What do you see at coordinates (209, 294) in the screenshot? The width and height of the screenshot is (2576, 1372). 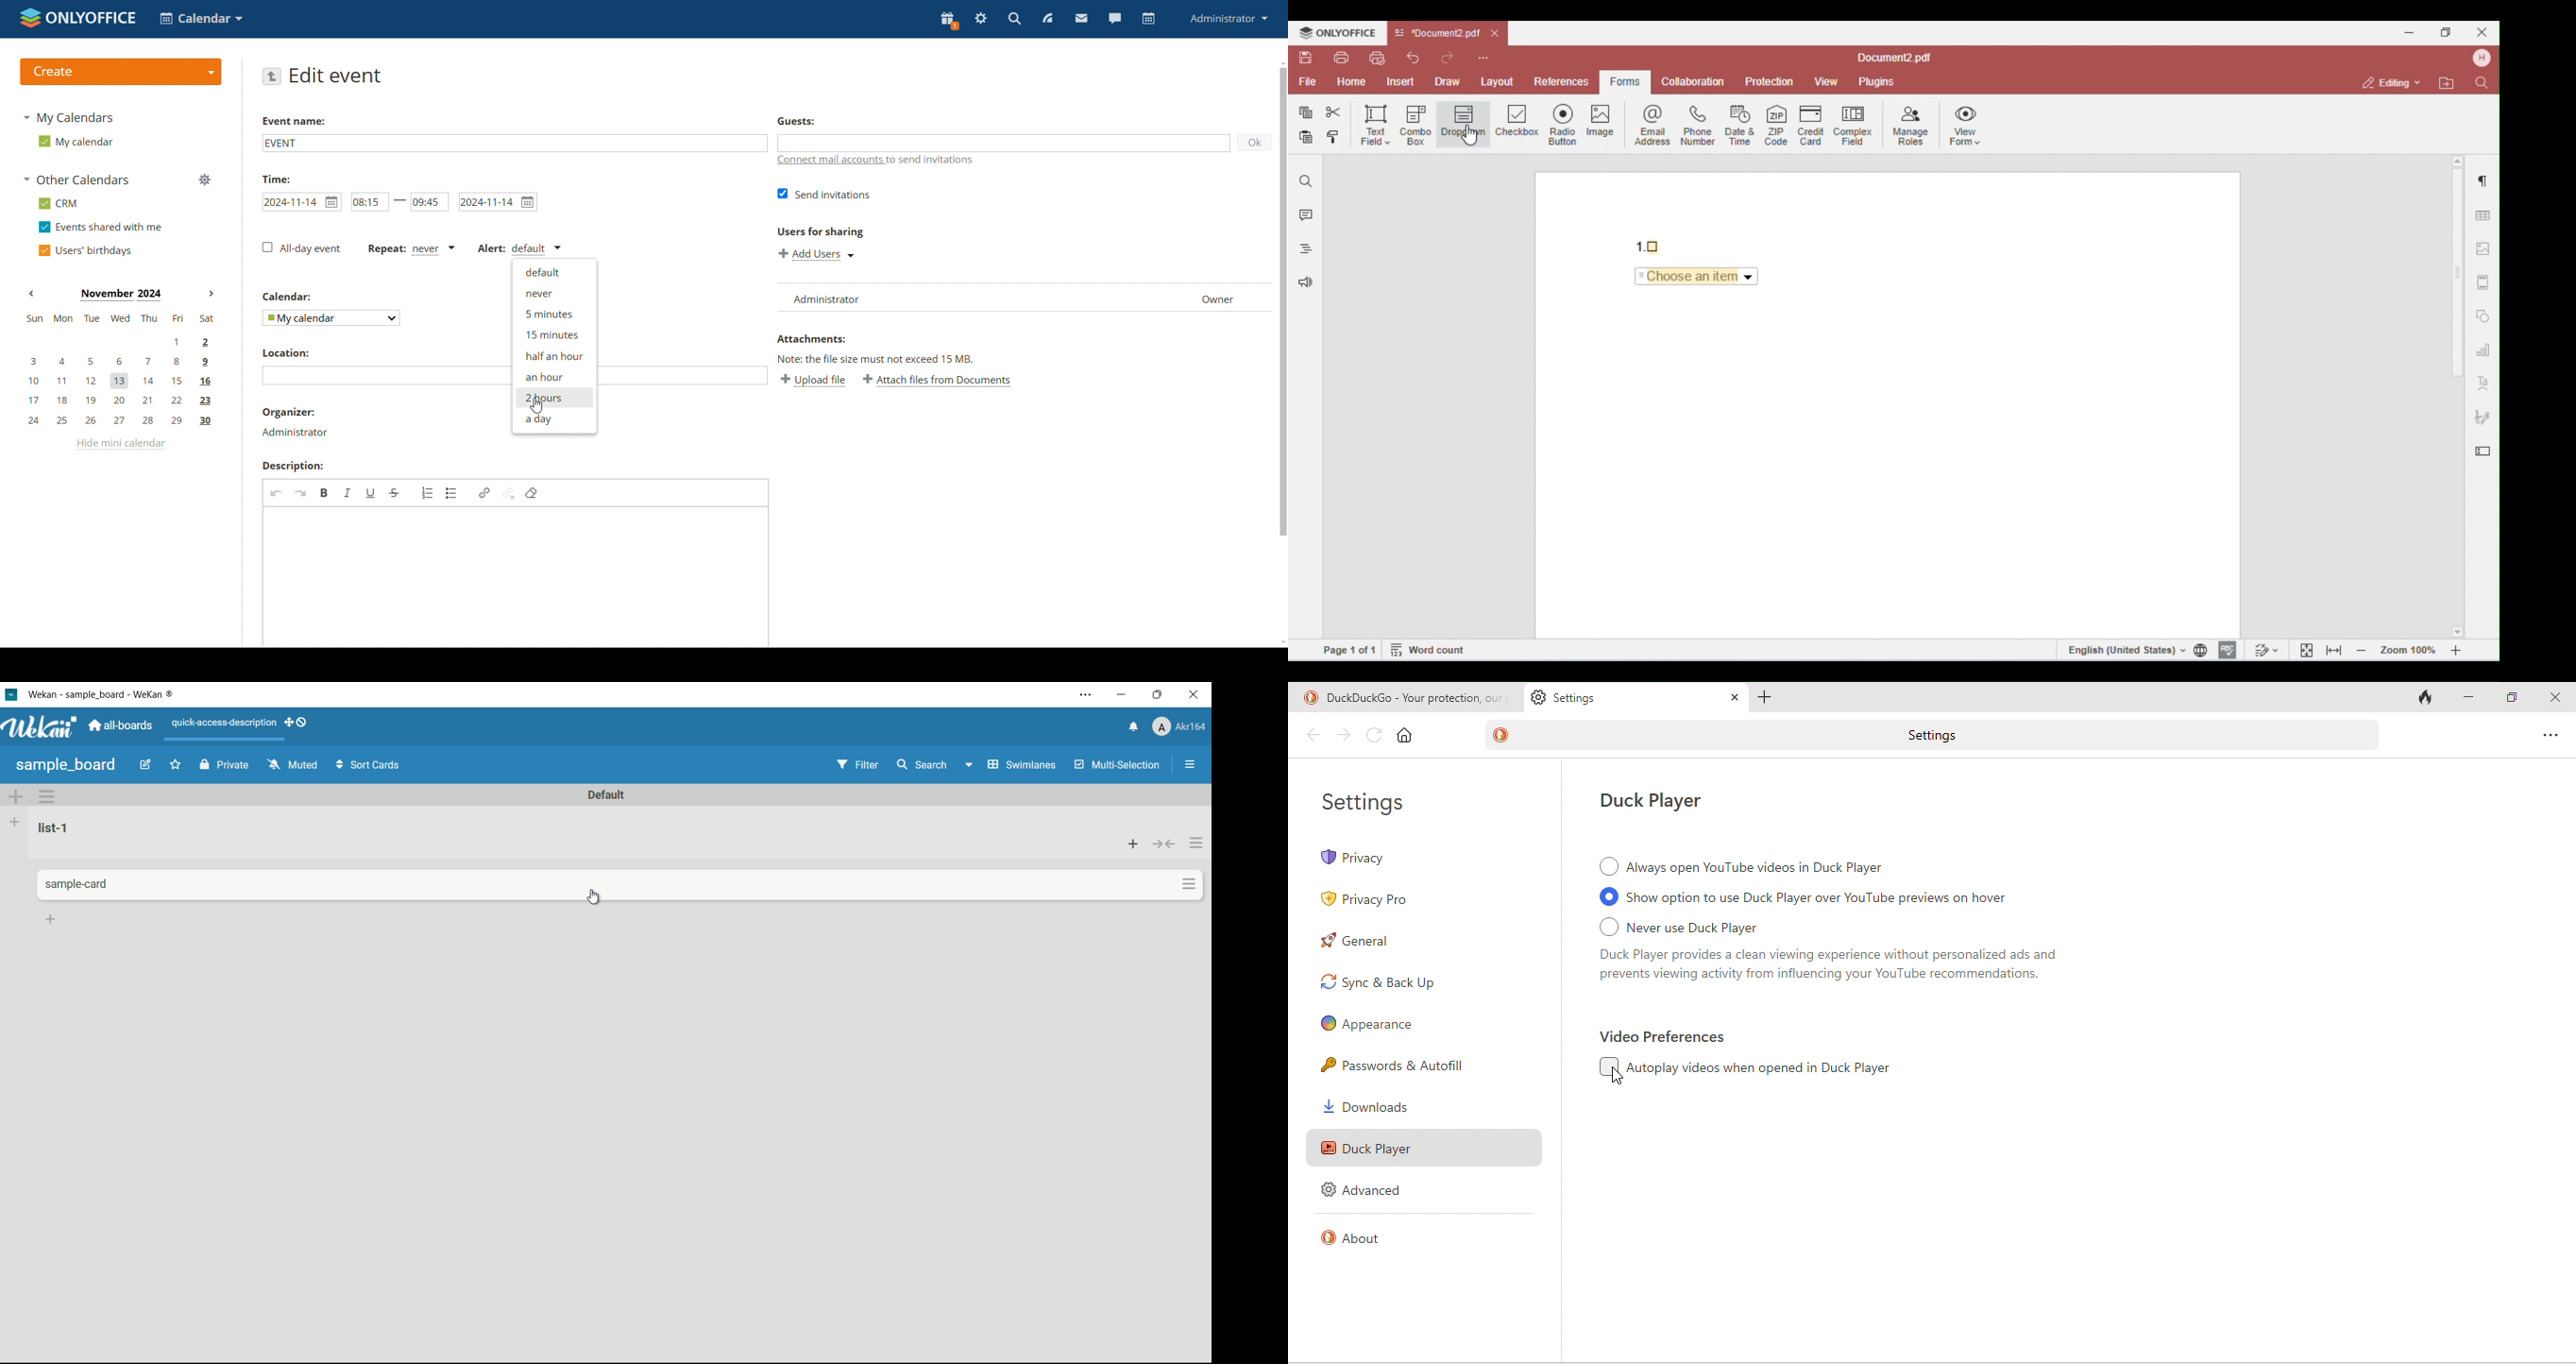 I see `next month` at bounding box center [209, 294].